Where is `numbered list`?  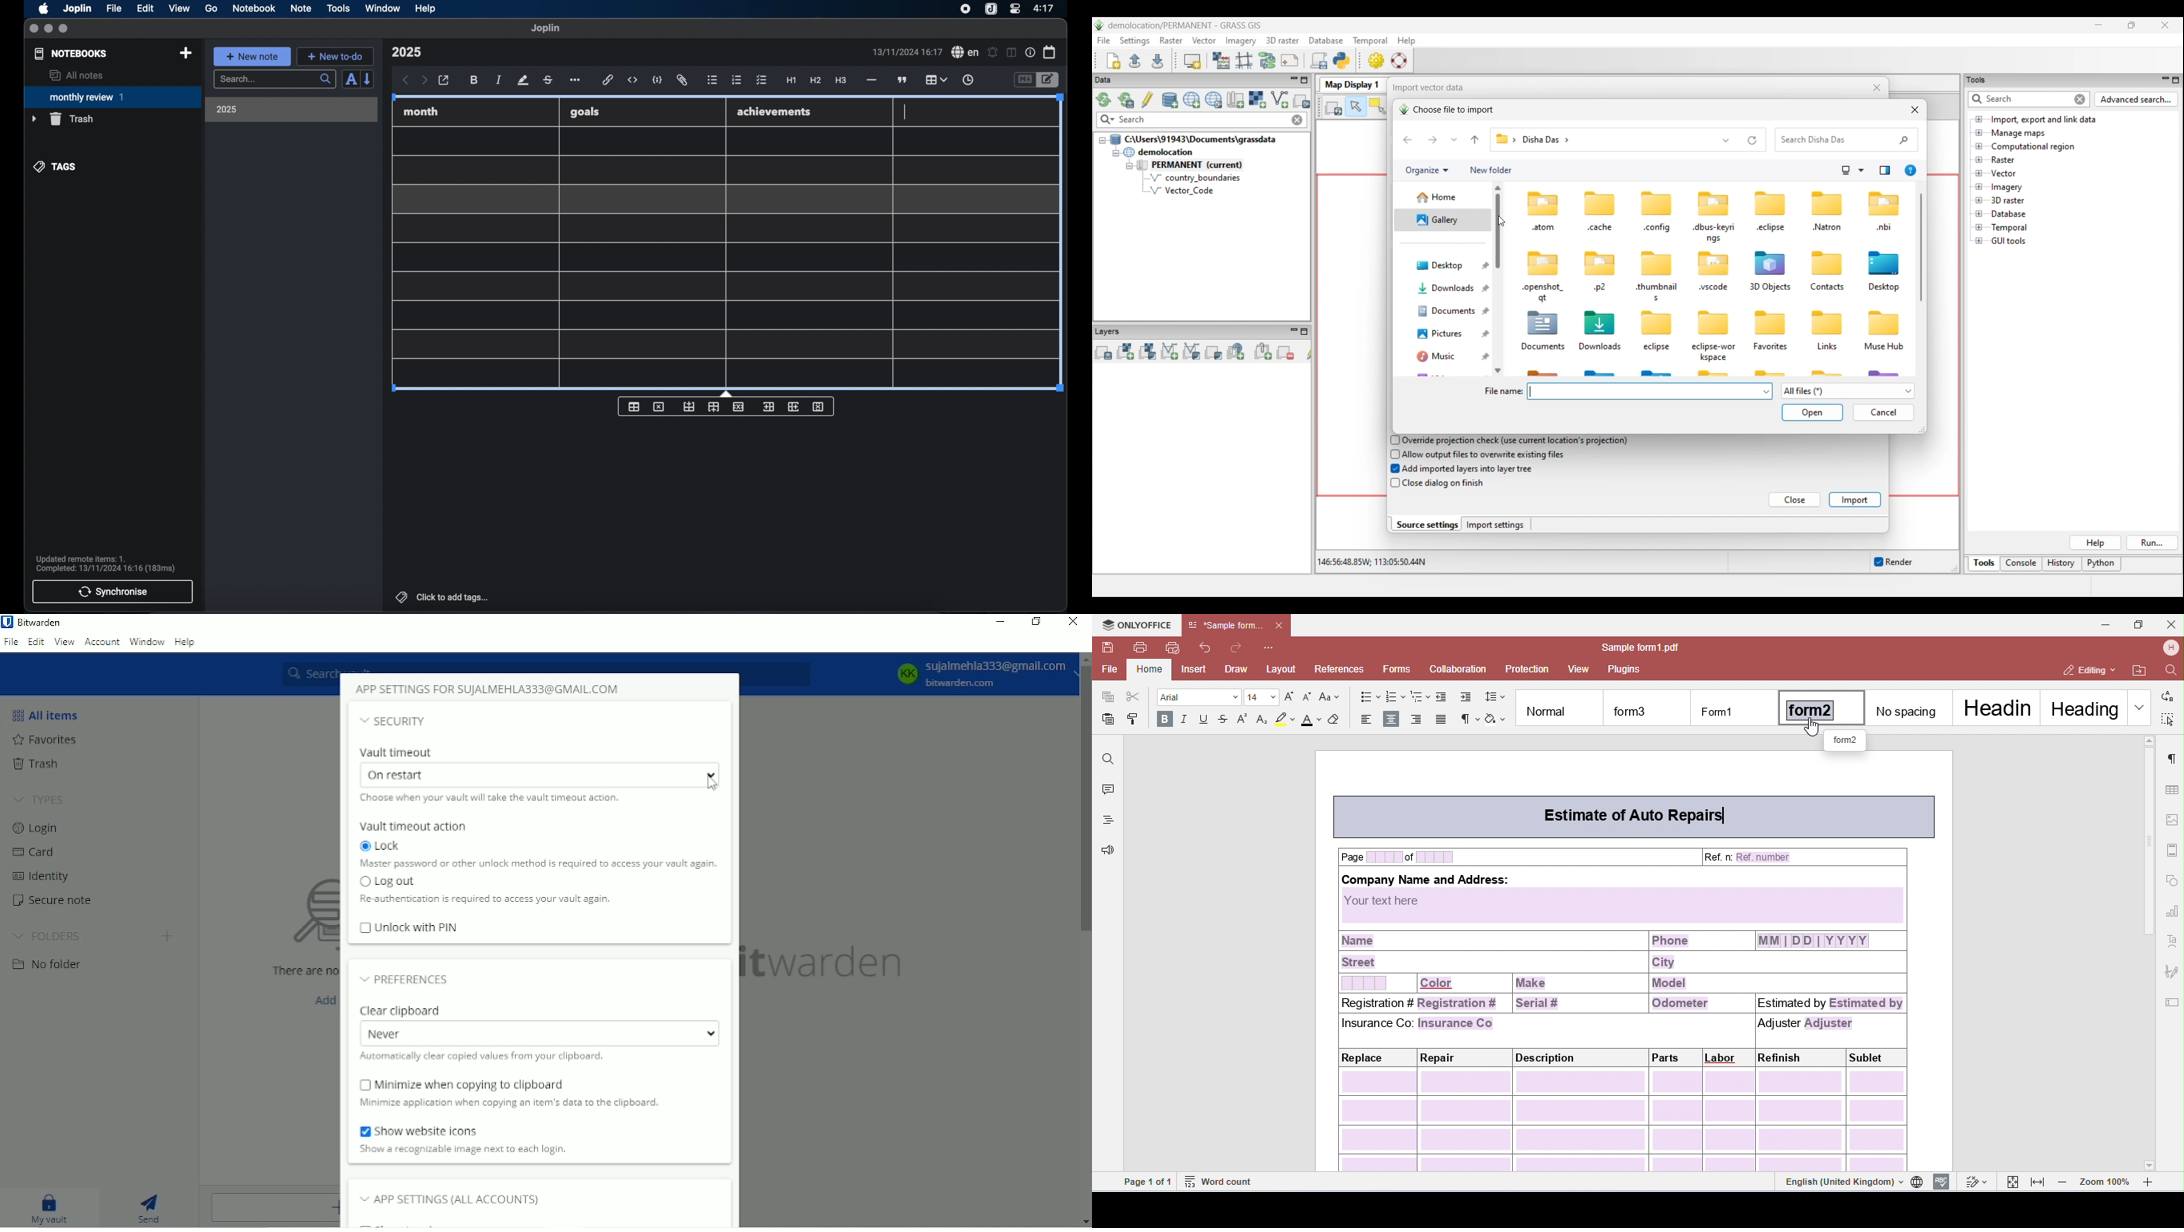 numbered list is located at coordinates (737, 80).